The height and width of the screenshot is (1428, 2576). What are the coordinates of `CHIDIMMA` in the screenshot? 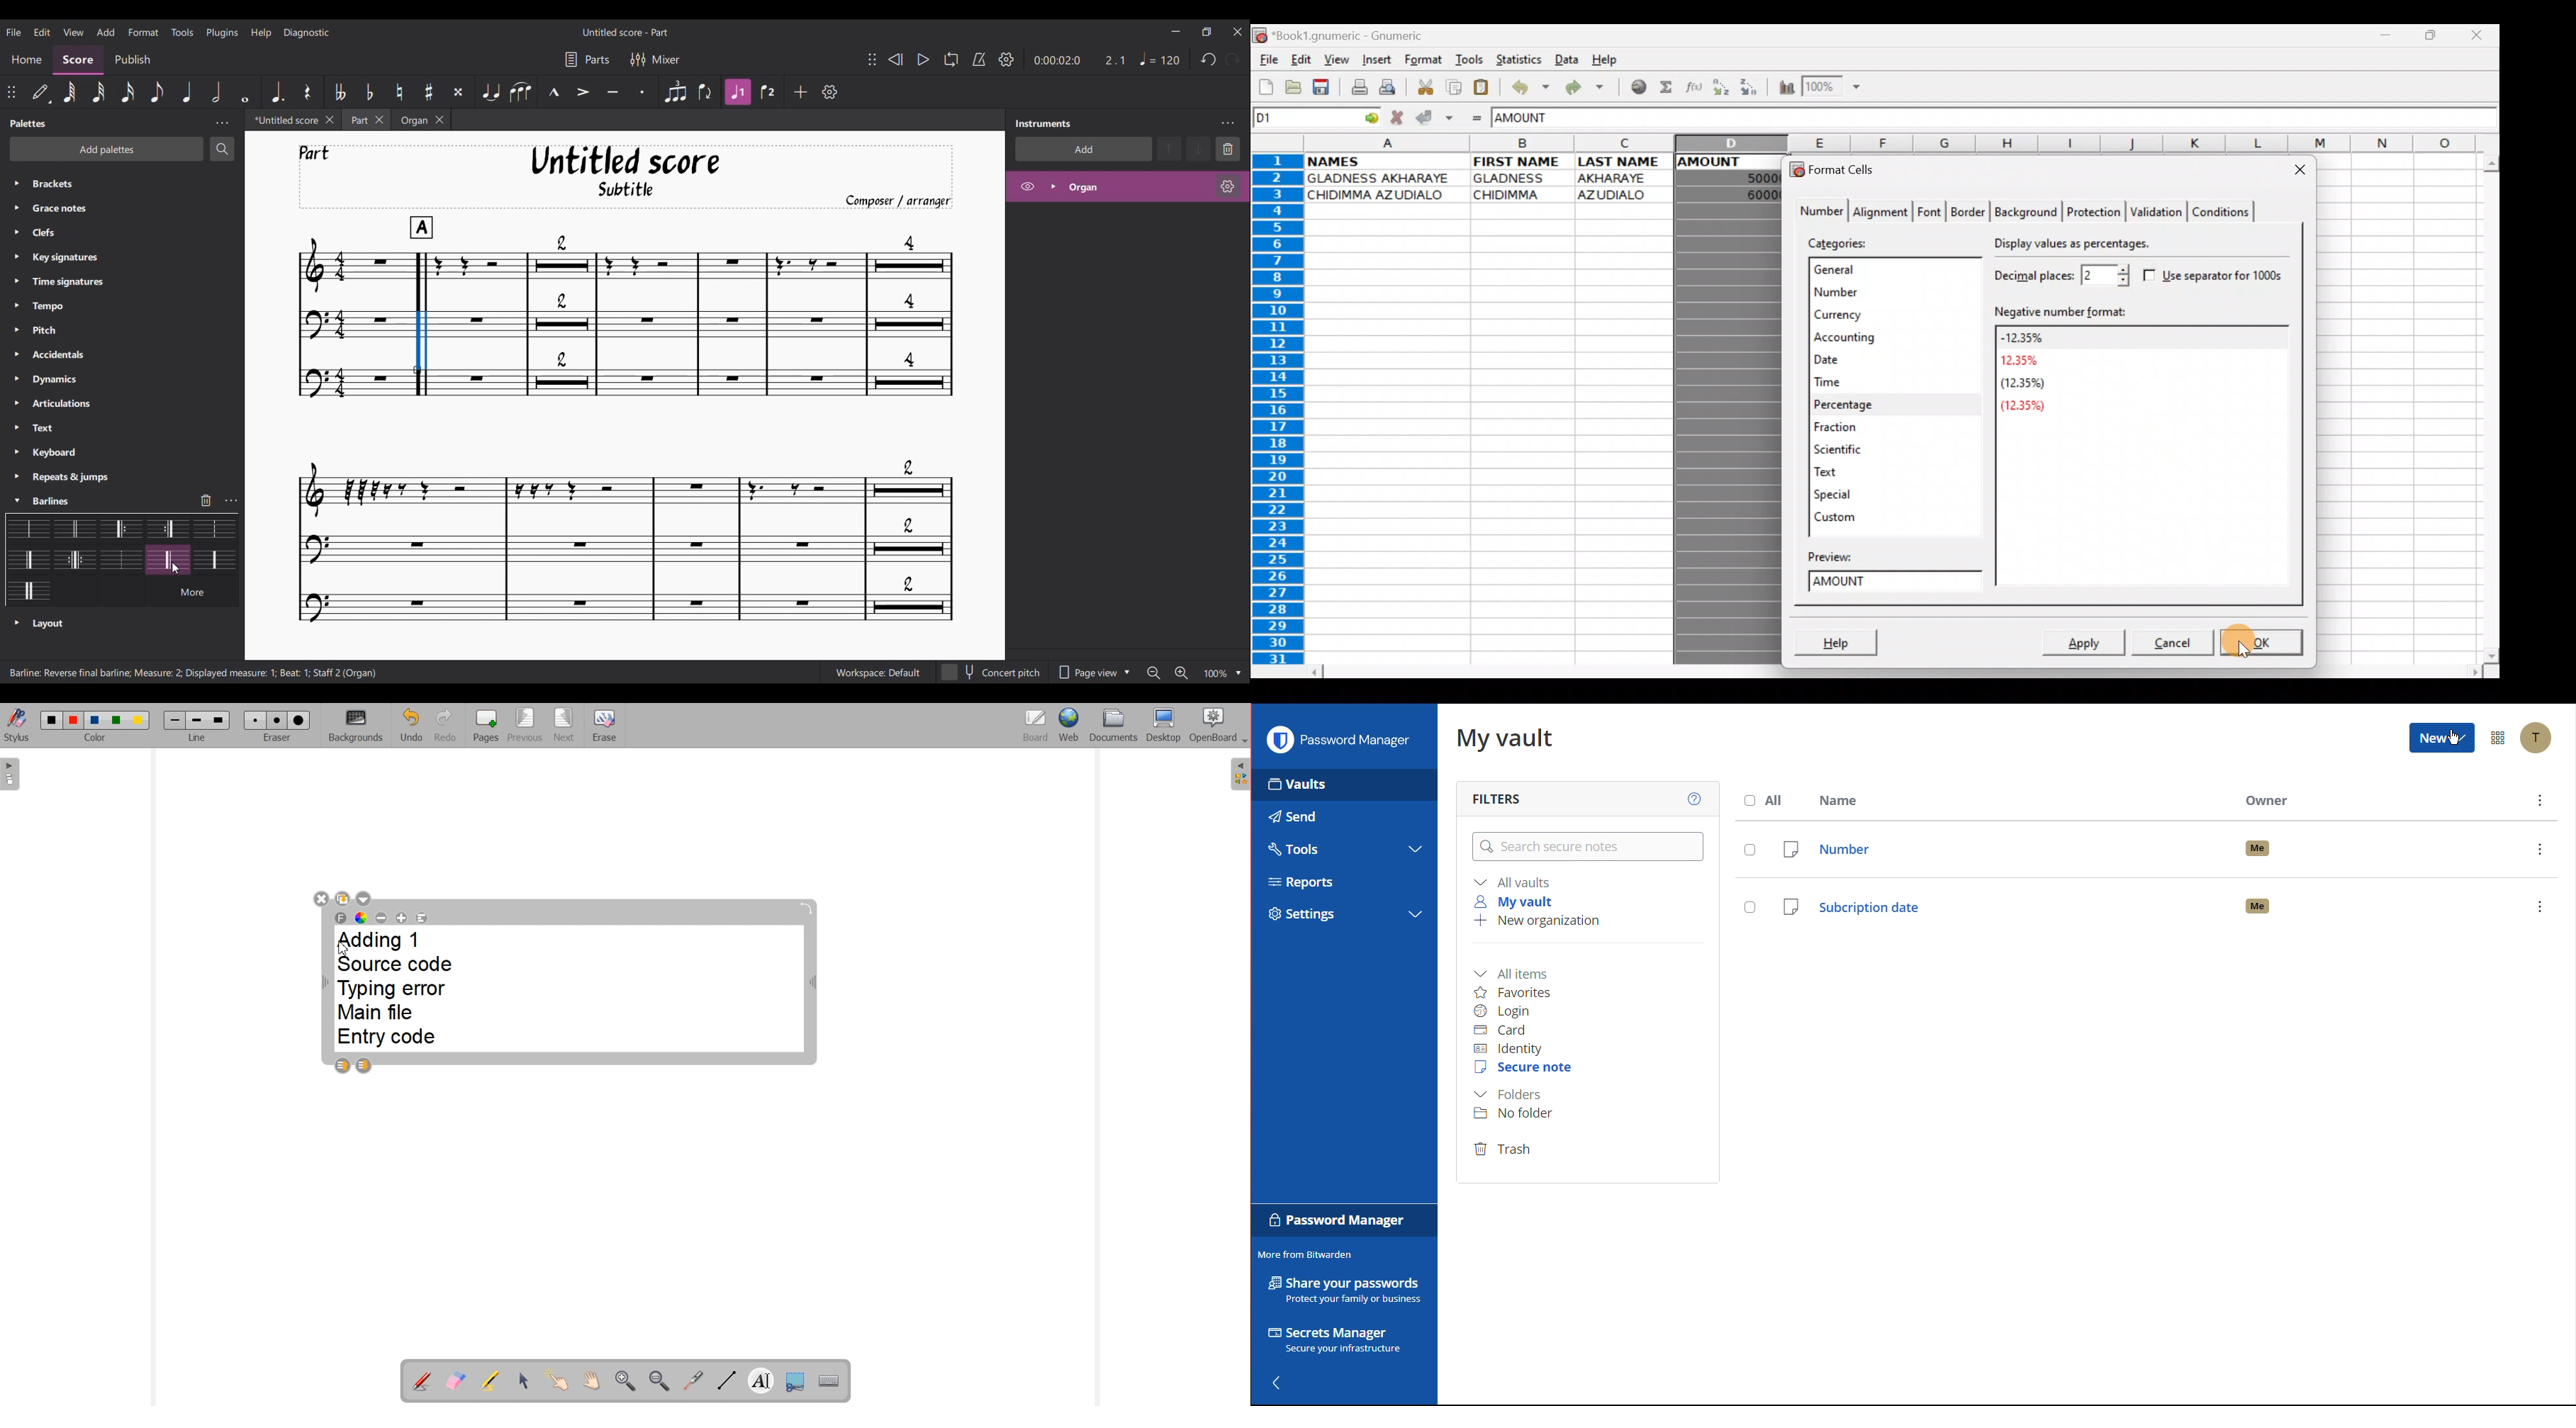 It's located at (1515, 195).